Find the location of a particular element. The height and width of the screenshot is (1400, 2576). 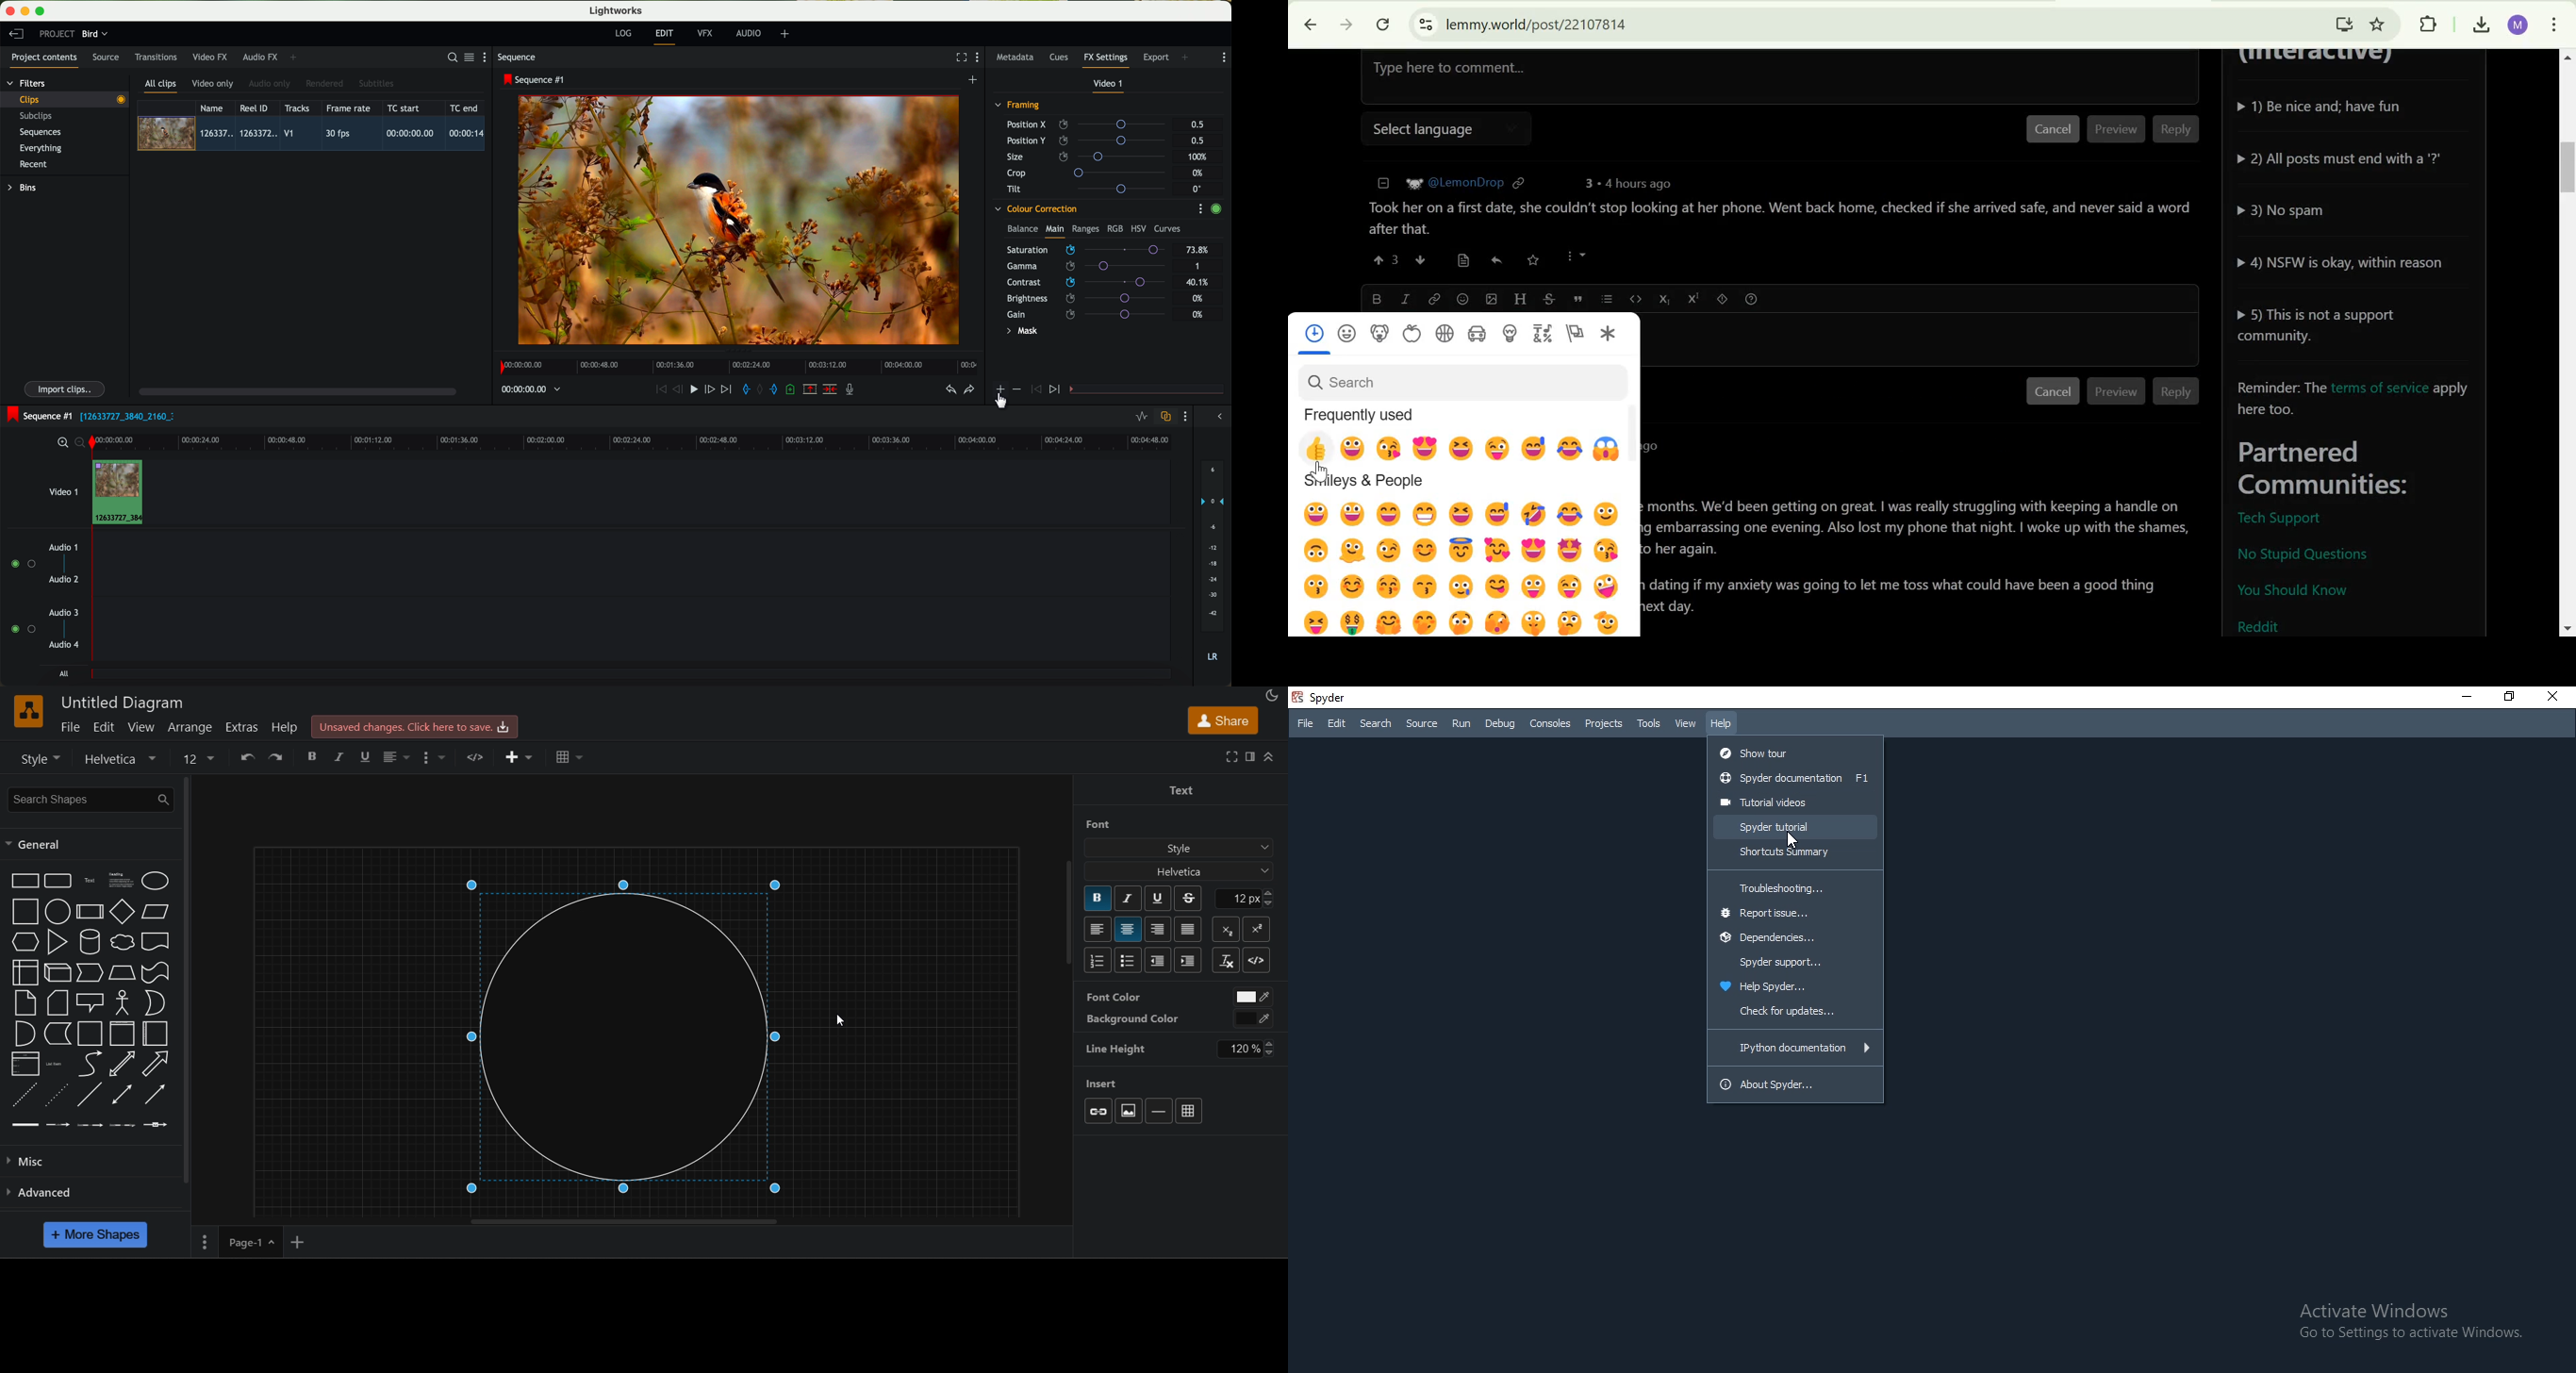

Spyder support is located at coordinates (1795, 964).